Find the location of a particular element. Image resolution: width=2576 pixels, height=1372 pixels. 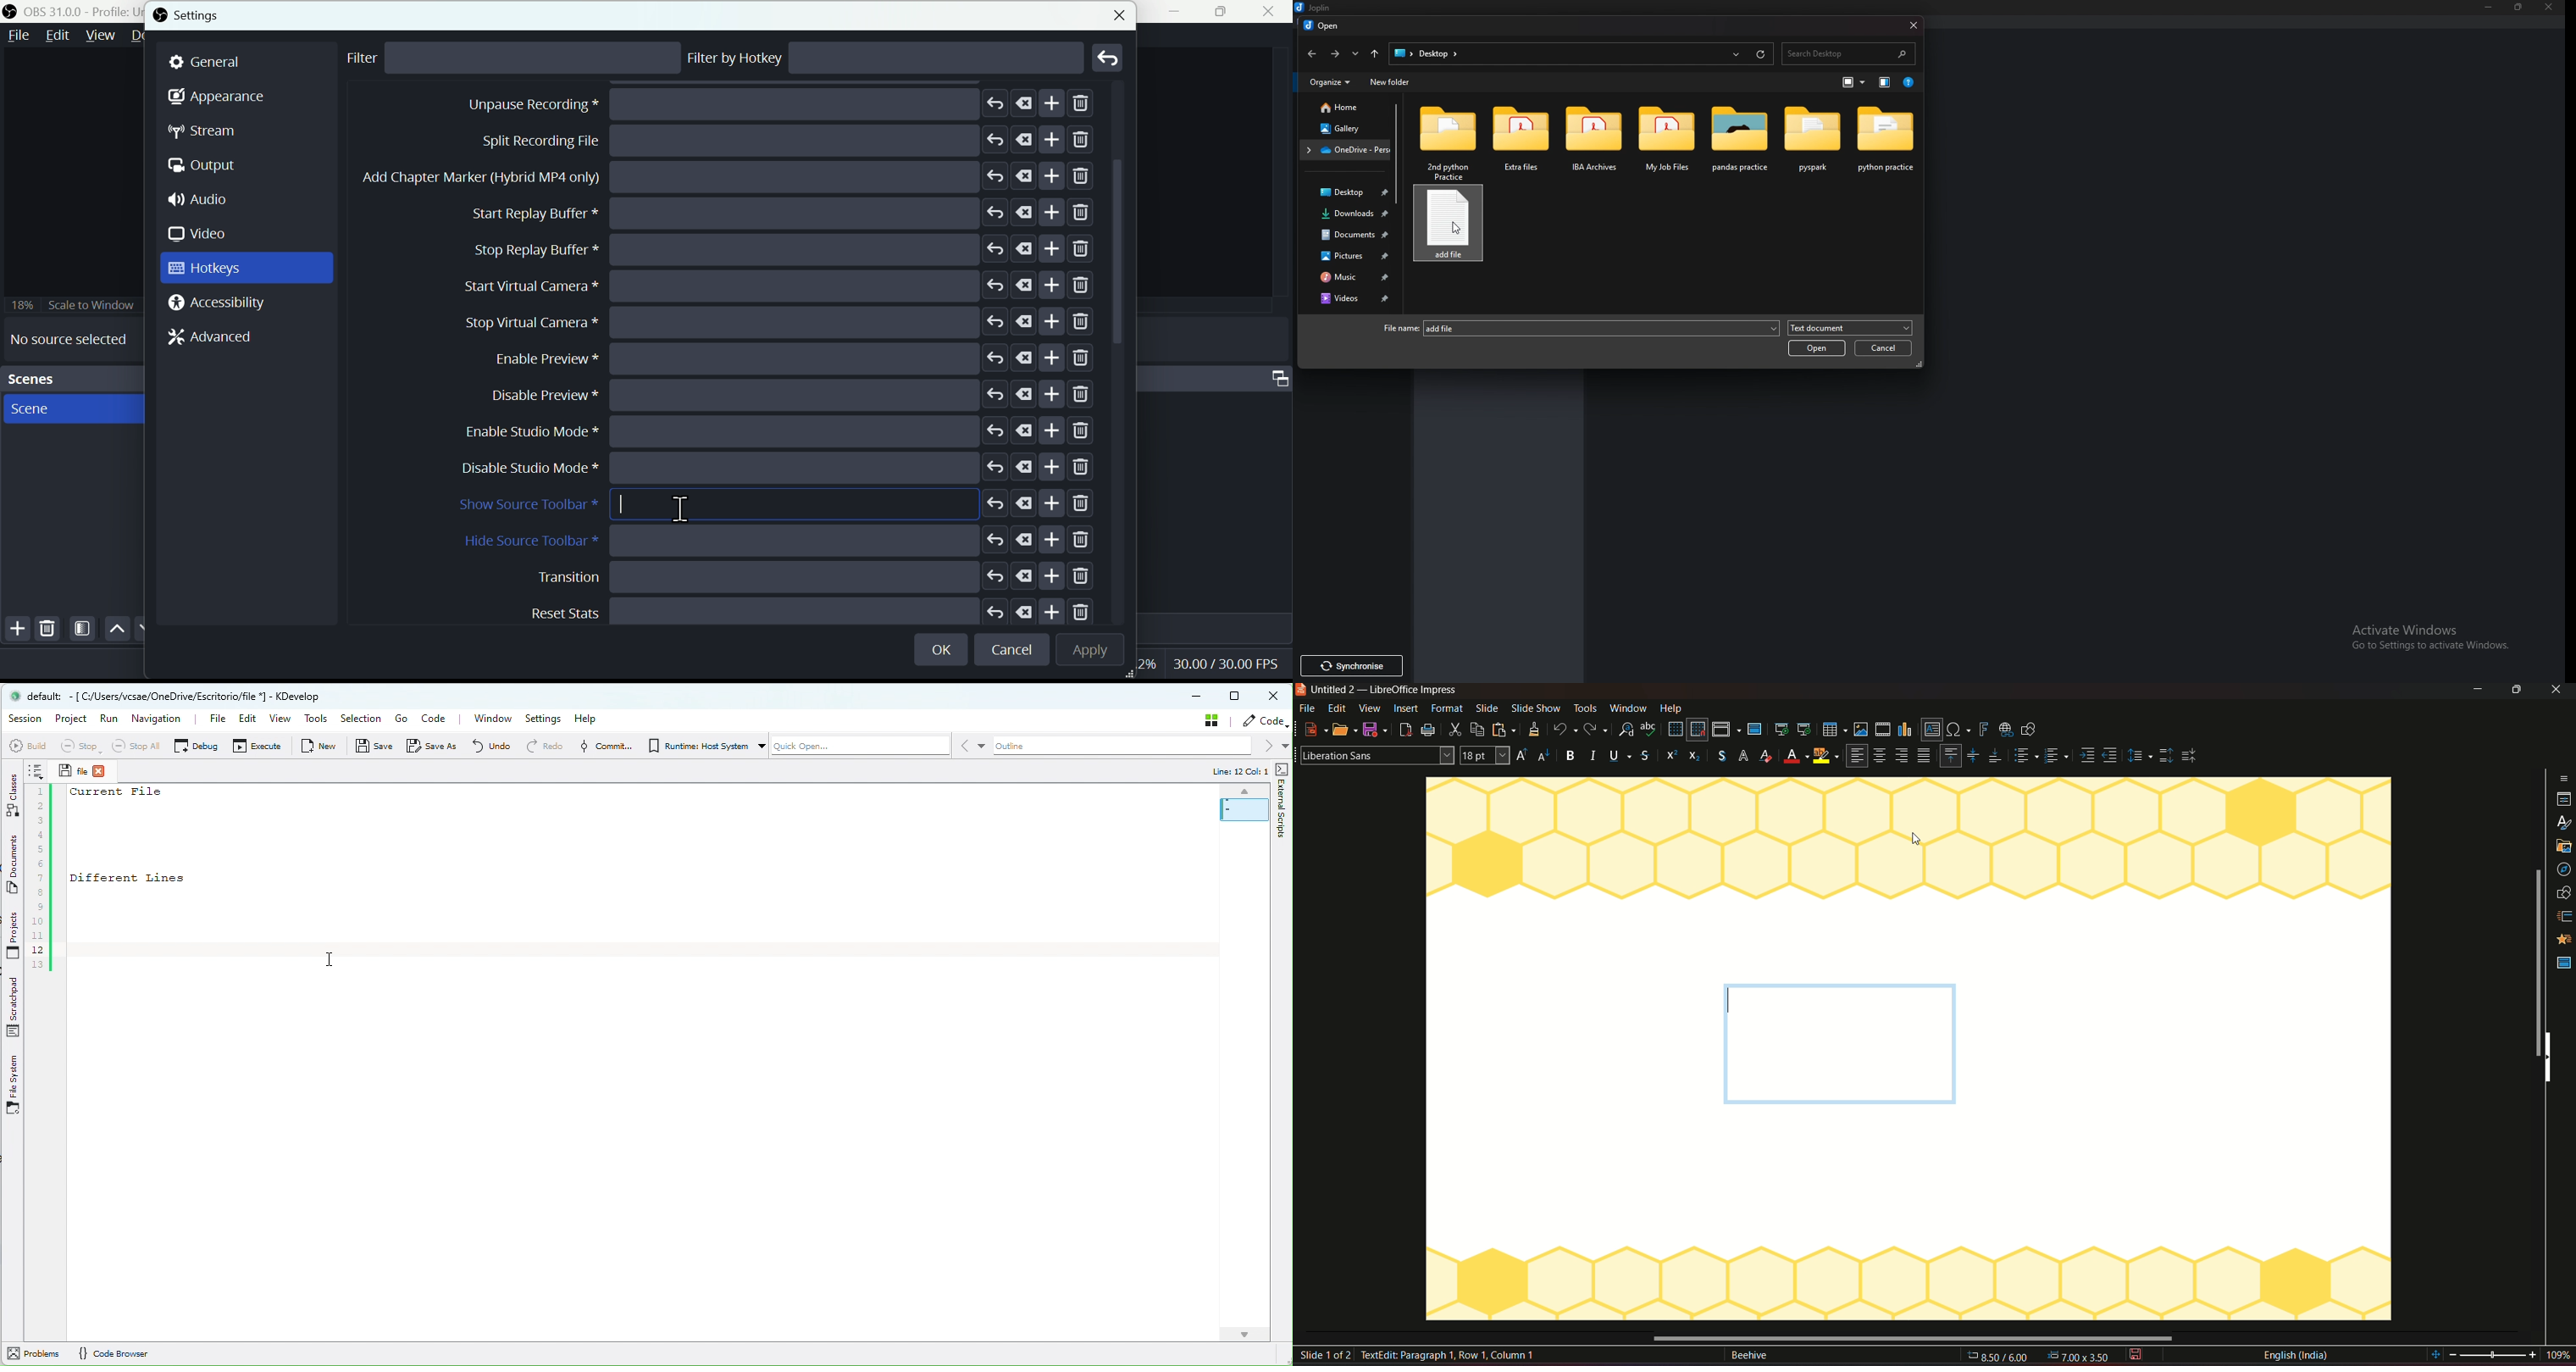

forward is located at coordinates (1336, 53).